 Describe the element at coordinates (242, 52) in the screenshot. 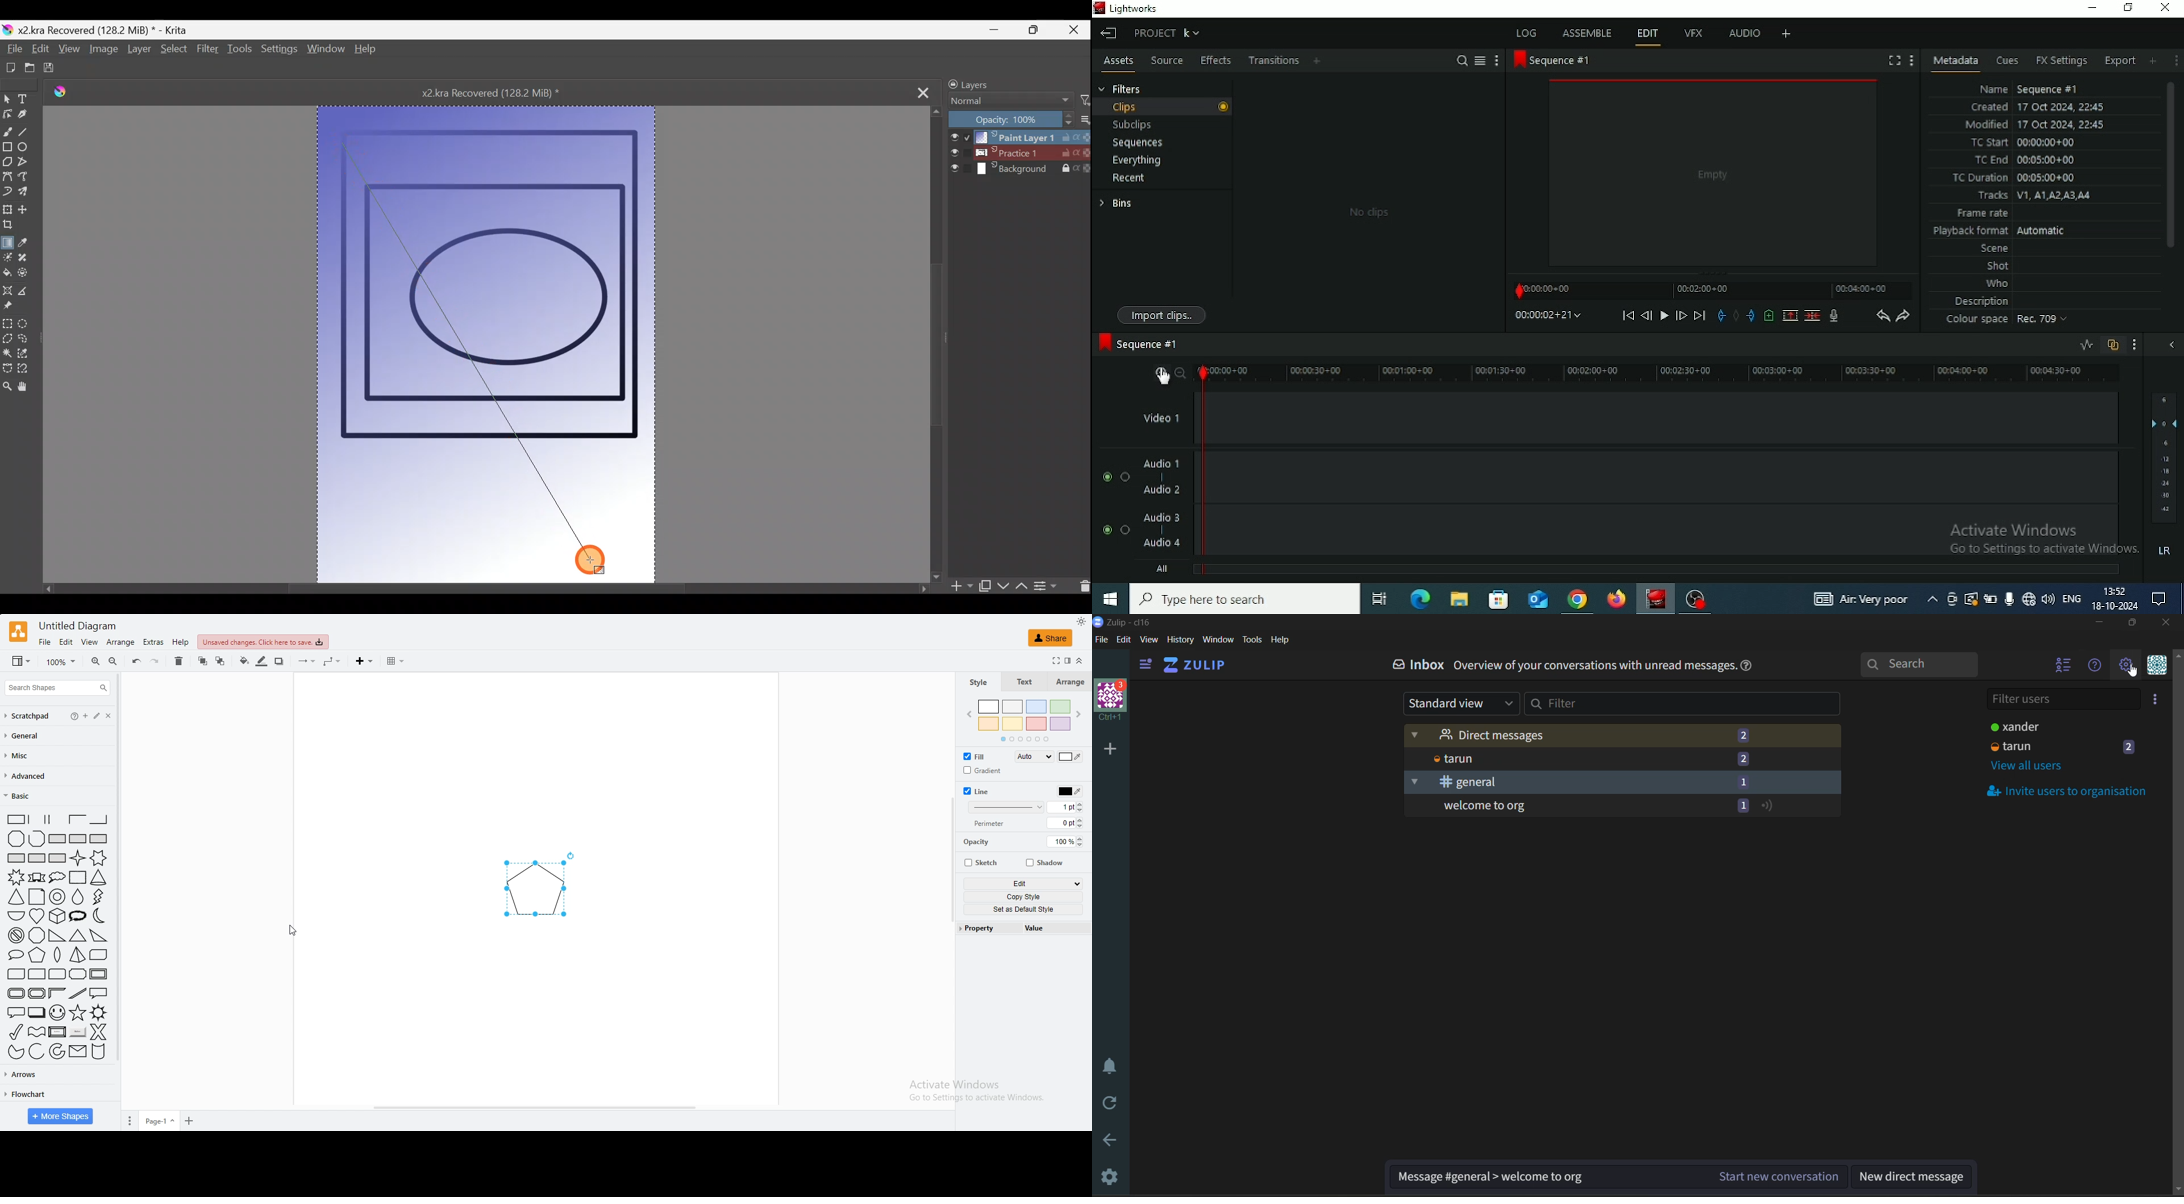

I see `Tools` at that location.